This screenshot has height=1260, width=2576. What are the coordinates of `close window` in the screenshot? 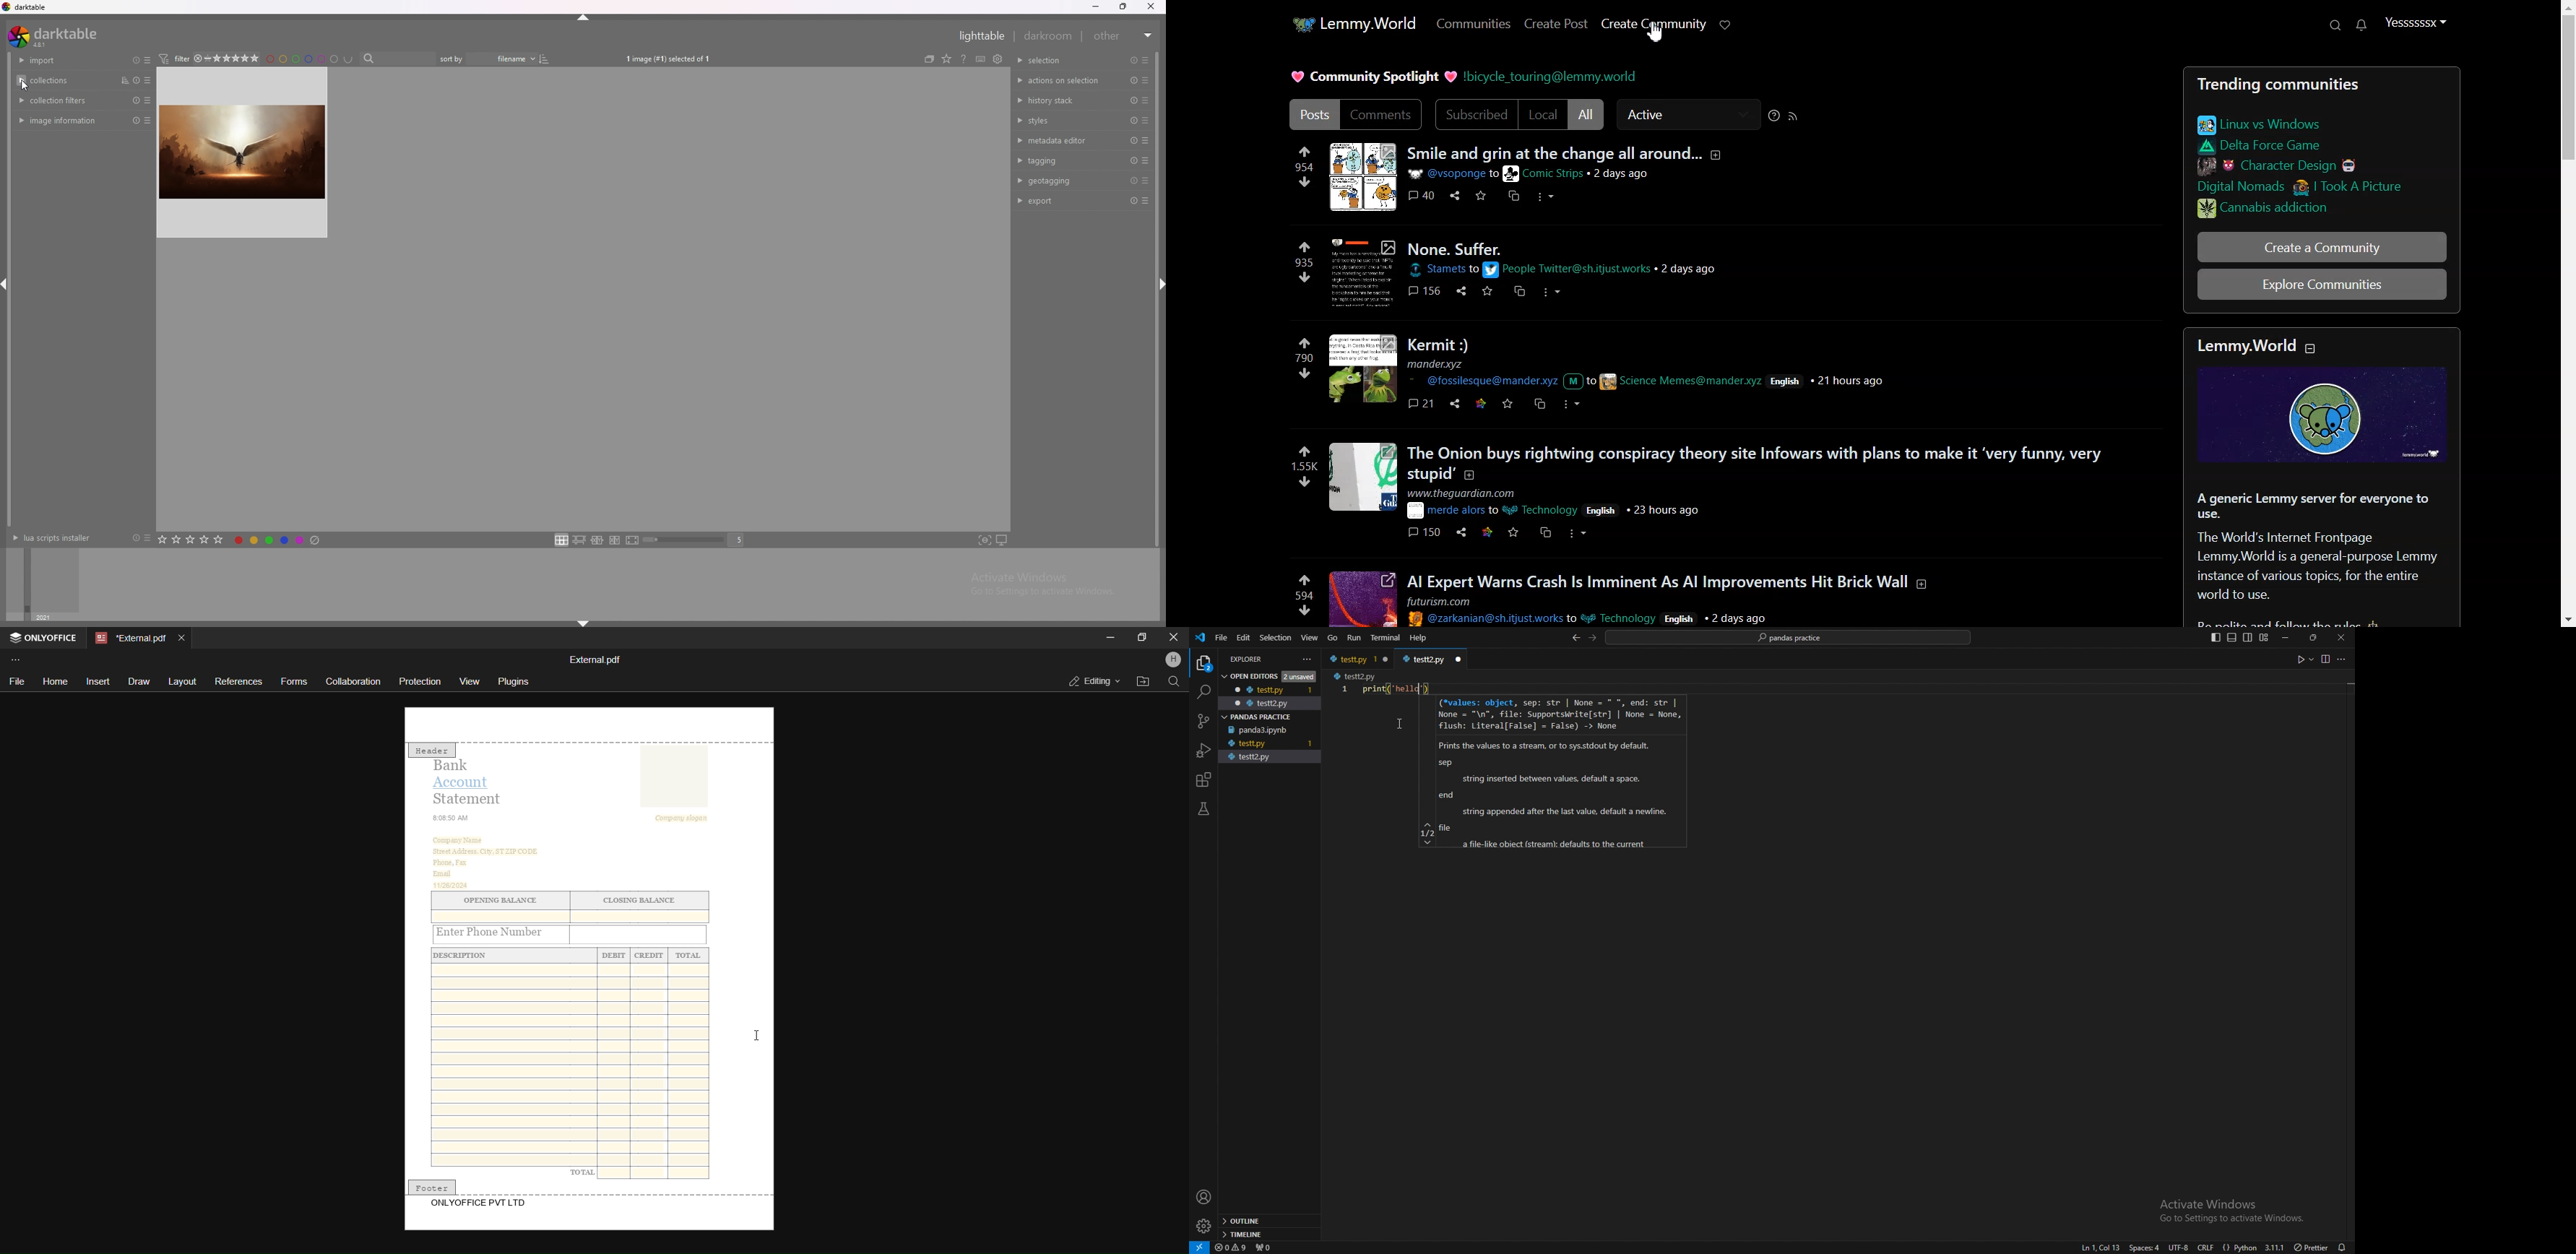 It's located at (1459, 659).